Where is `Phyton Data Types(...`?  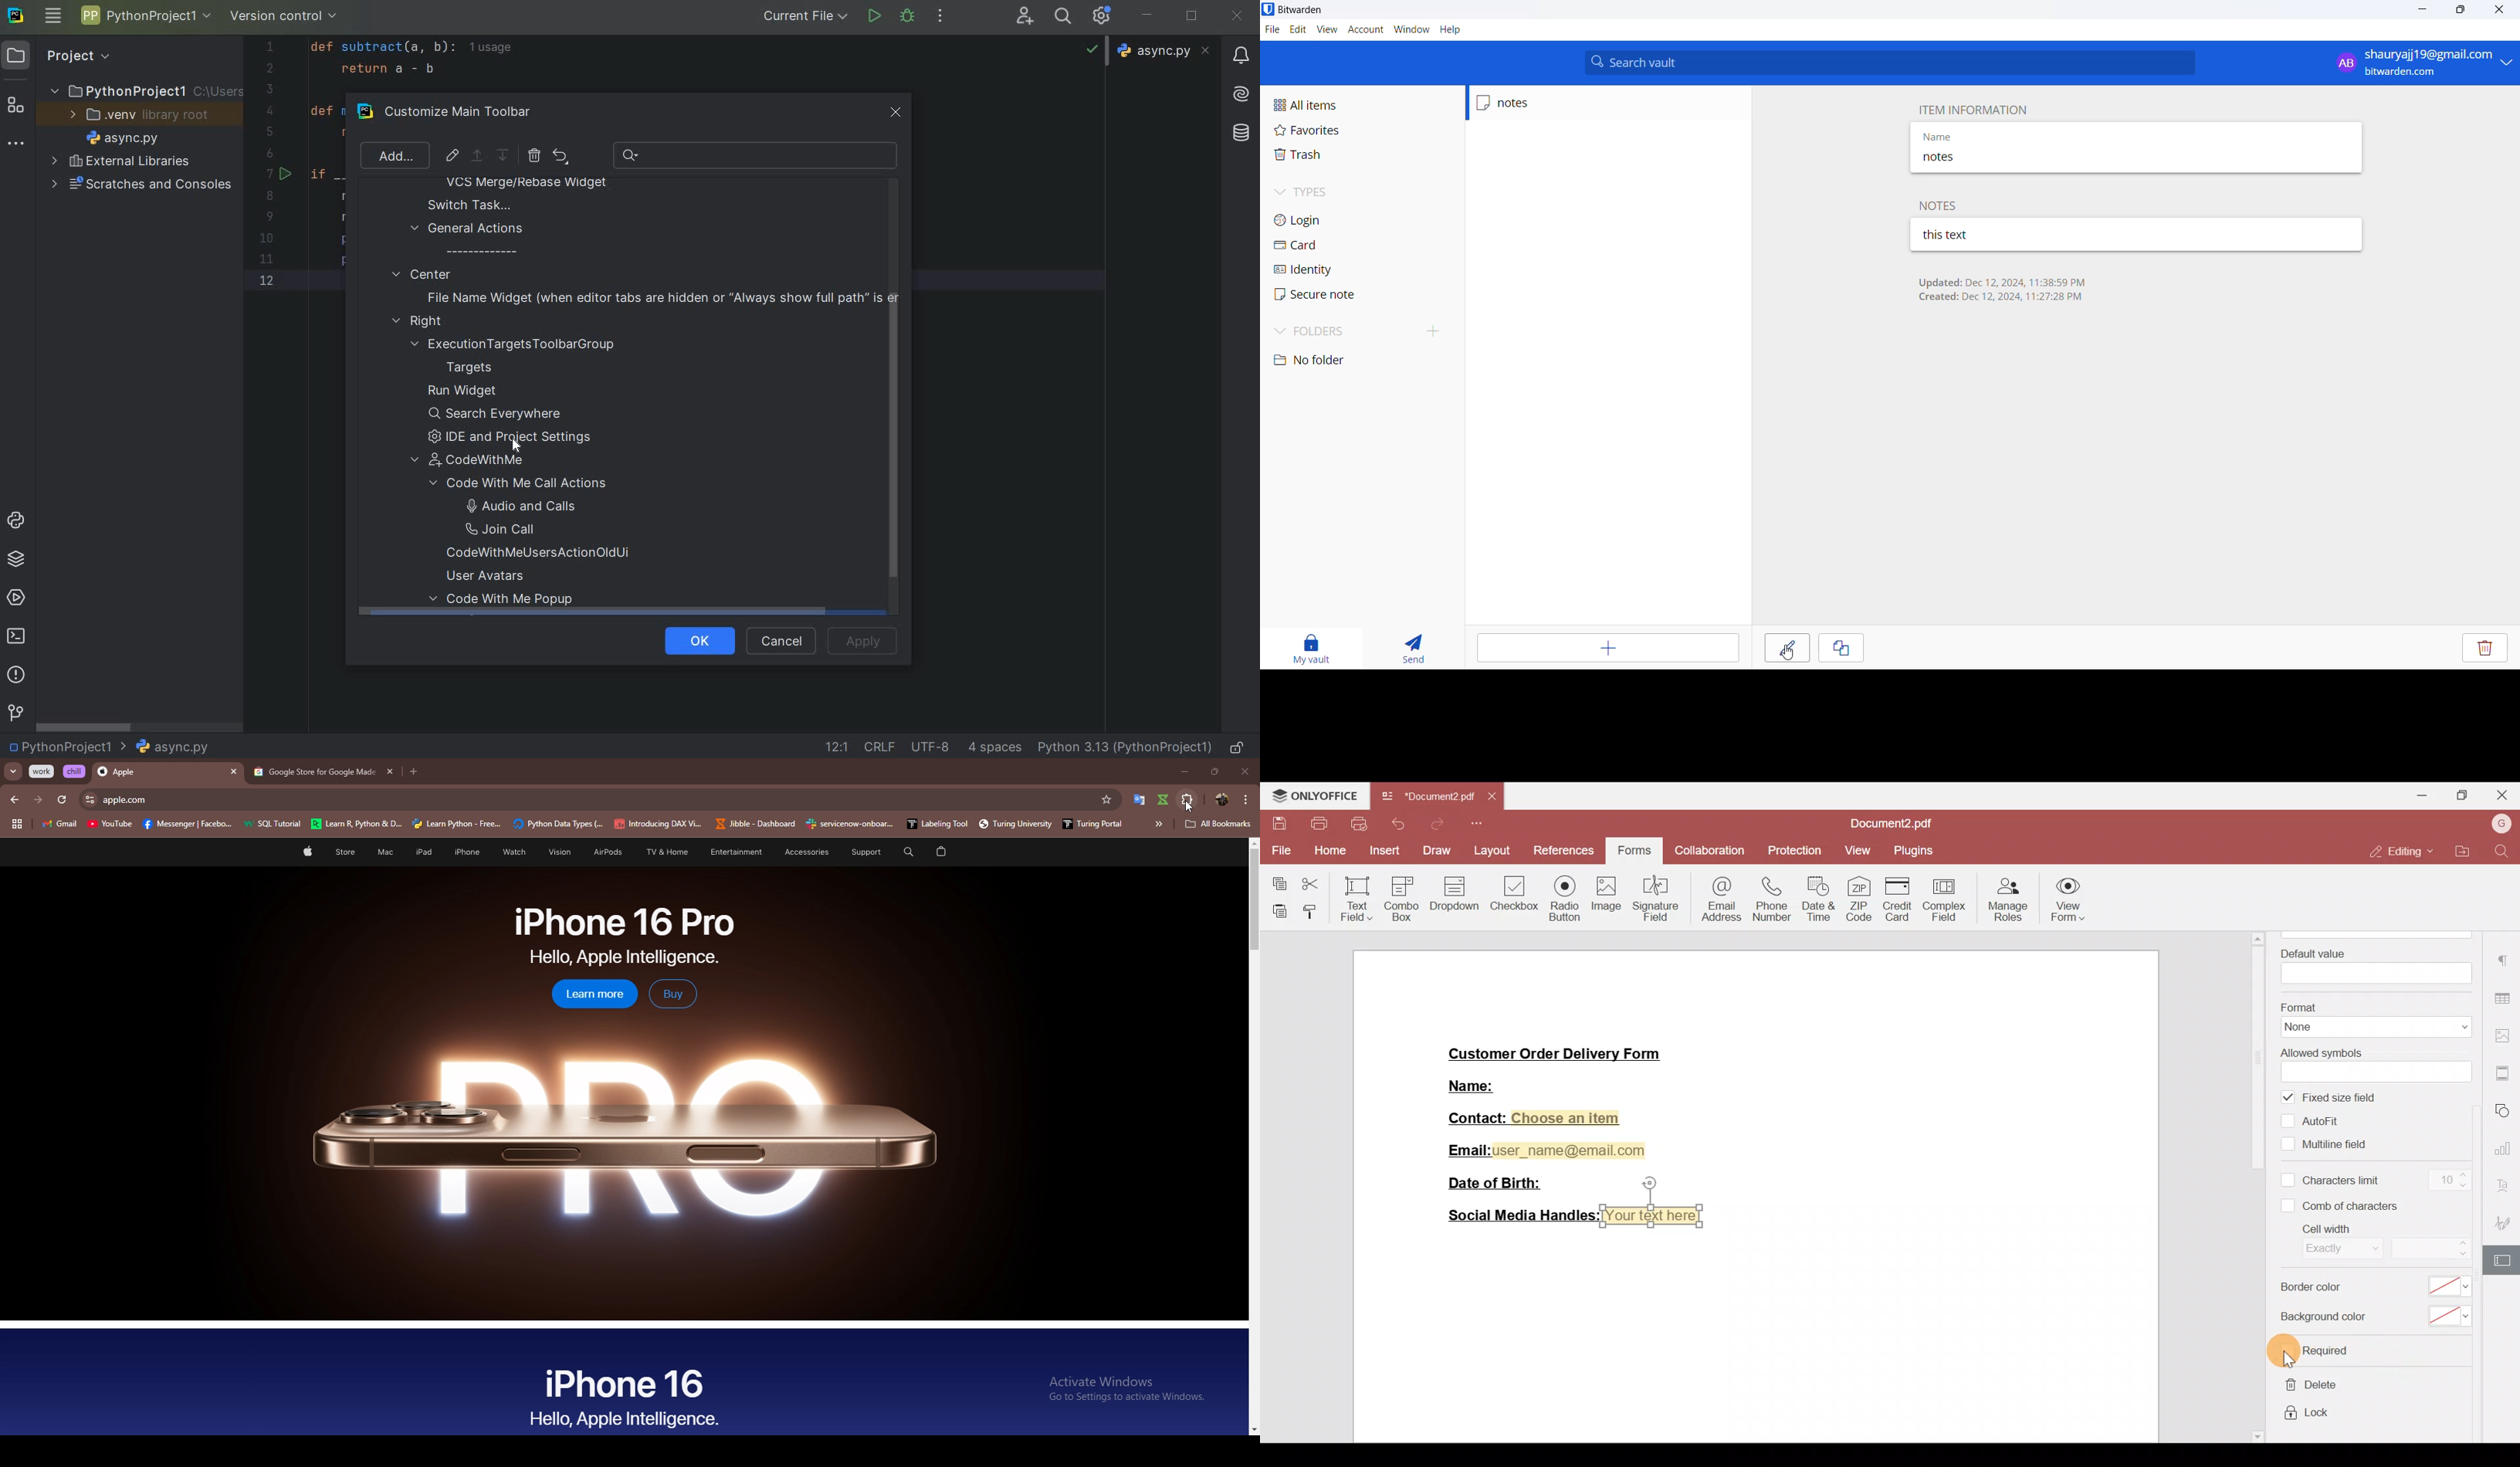
Phyton Data Types(... is located at coordinates (558, 824).